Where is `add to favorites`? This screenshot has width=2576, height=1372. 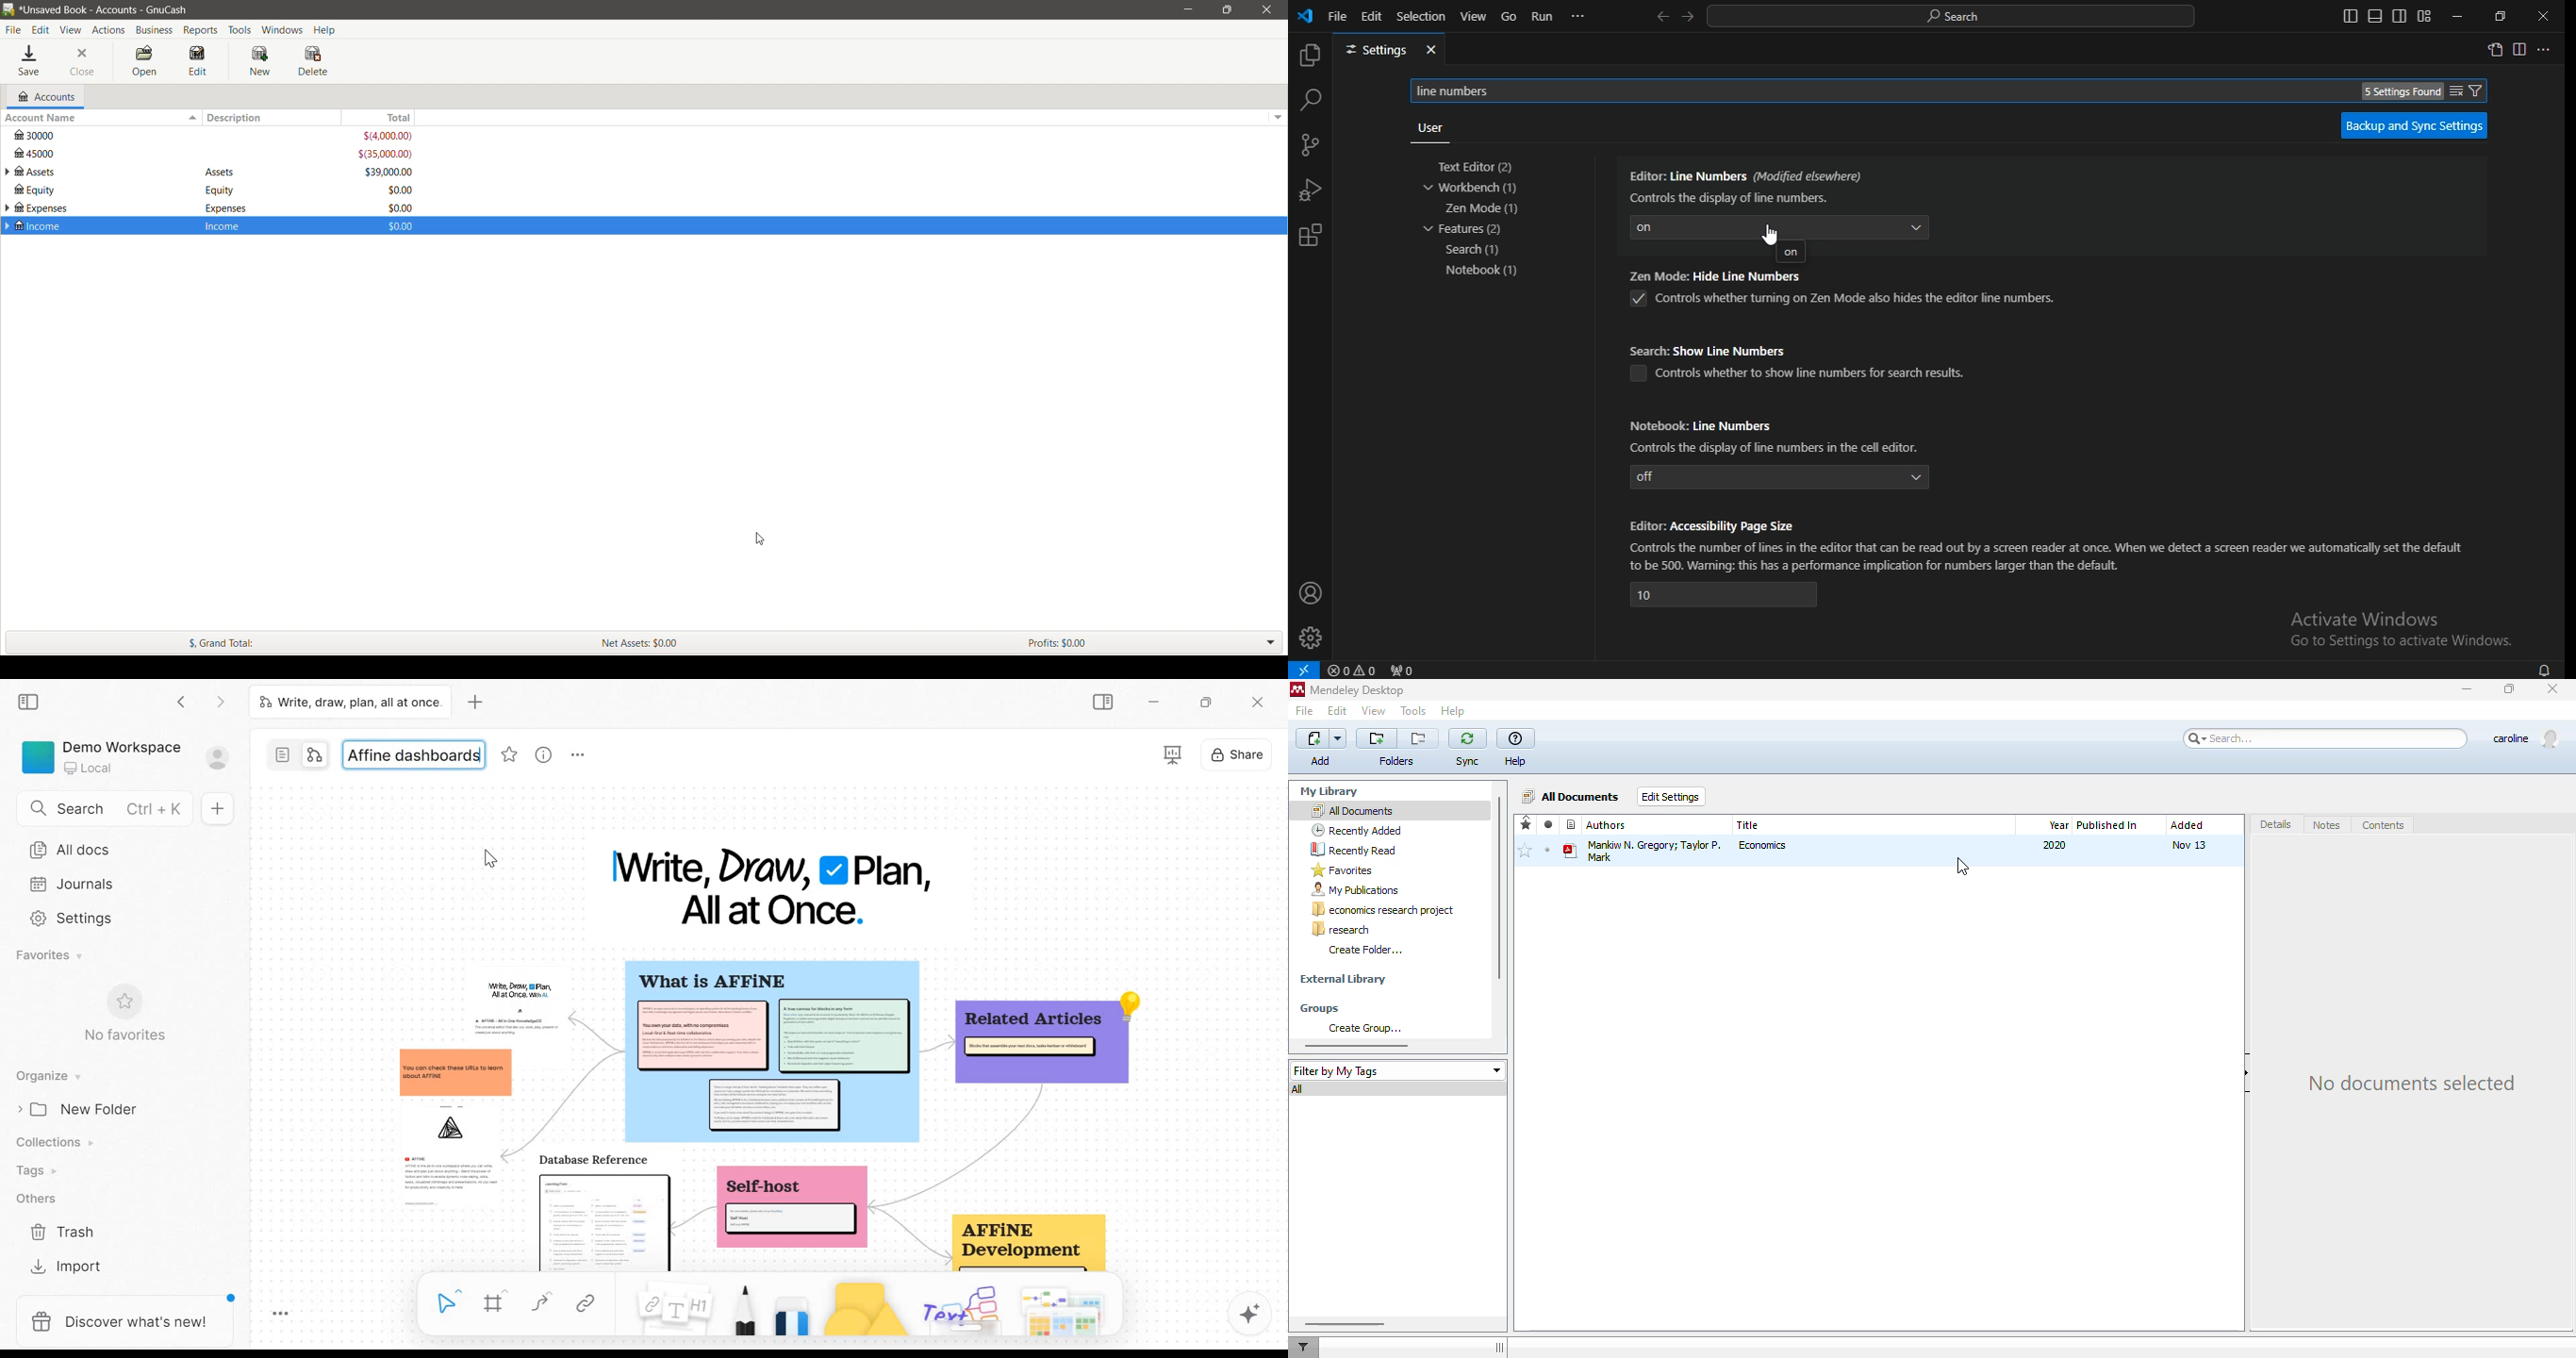
add to favorites is located at coordinates (1527, 852).